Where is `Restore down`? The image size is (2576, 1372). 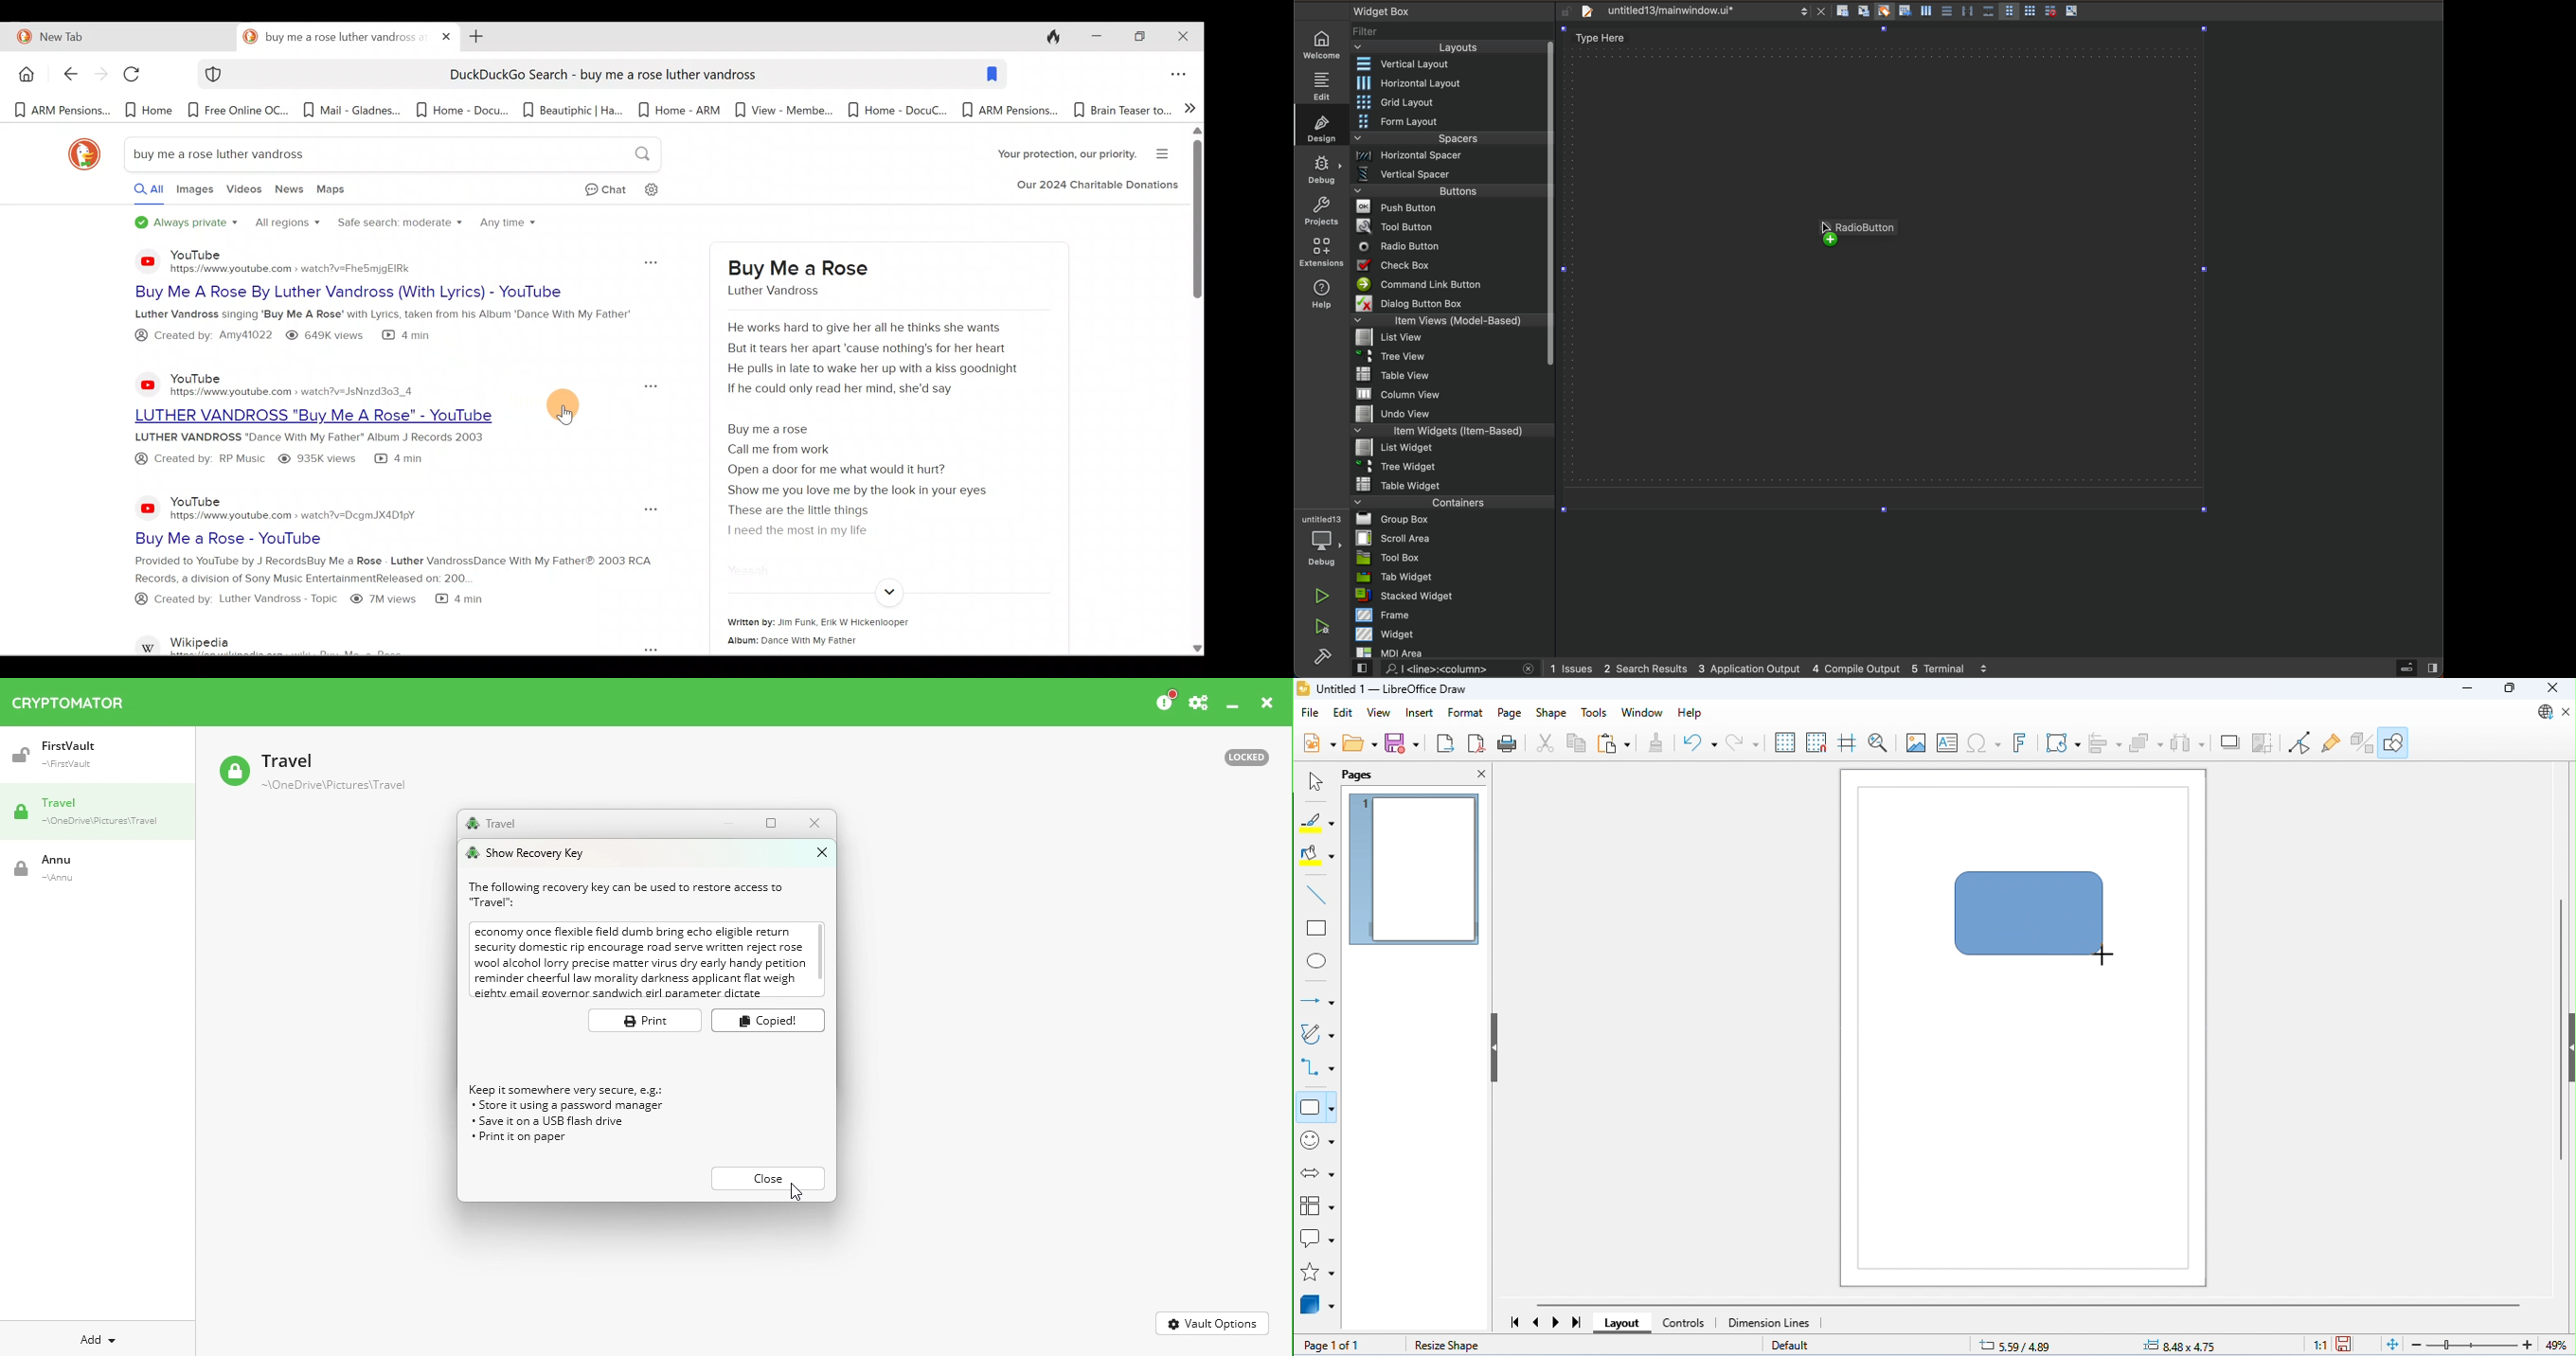 Restore down is located at coordinates (1140, 38).